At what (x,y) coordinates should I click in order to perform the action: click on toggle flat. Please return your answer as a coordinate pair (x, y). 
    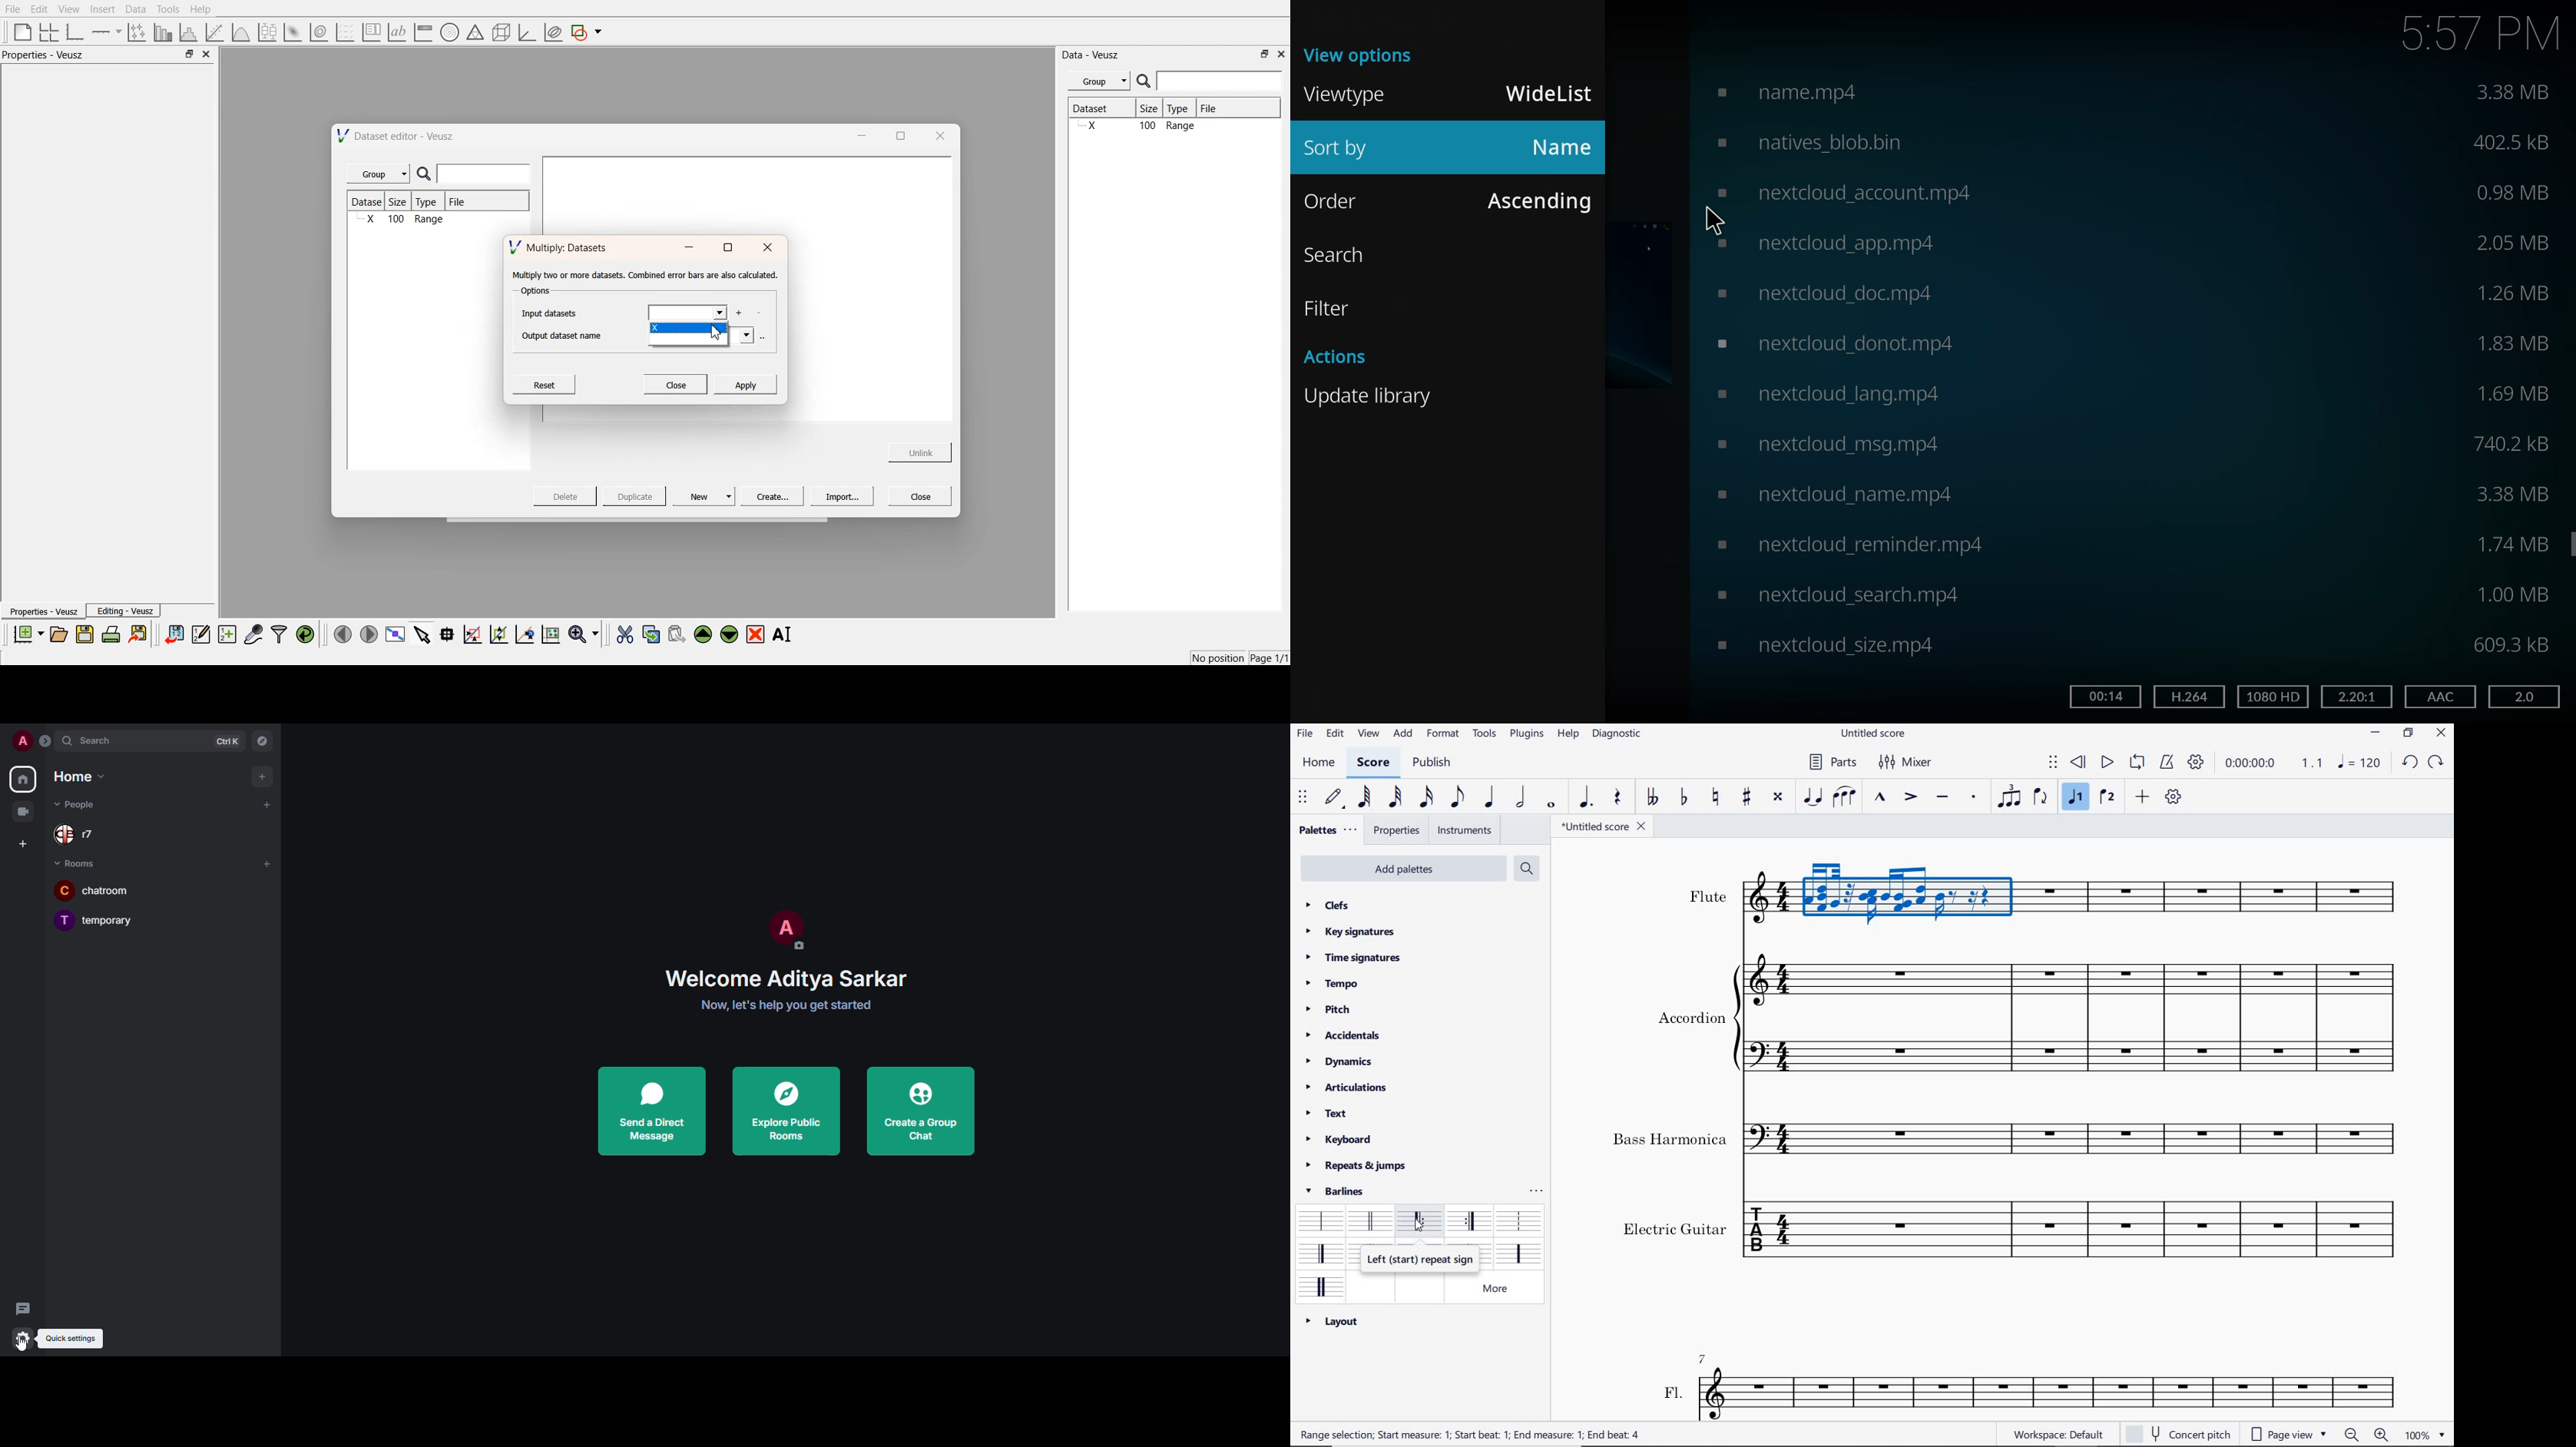
    Looking at the image, I should click on (1684, 798).